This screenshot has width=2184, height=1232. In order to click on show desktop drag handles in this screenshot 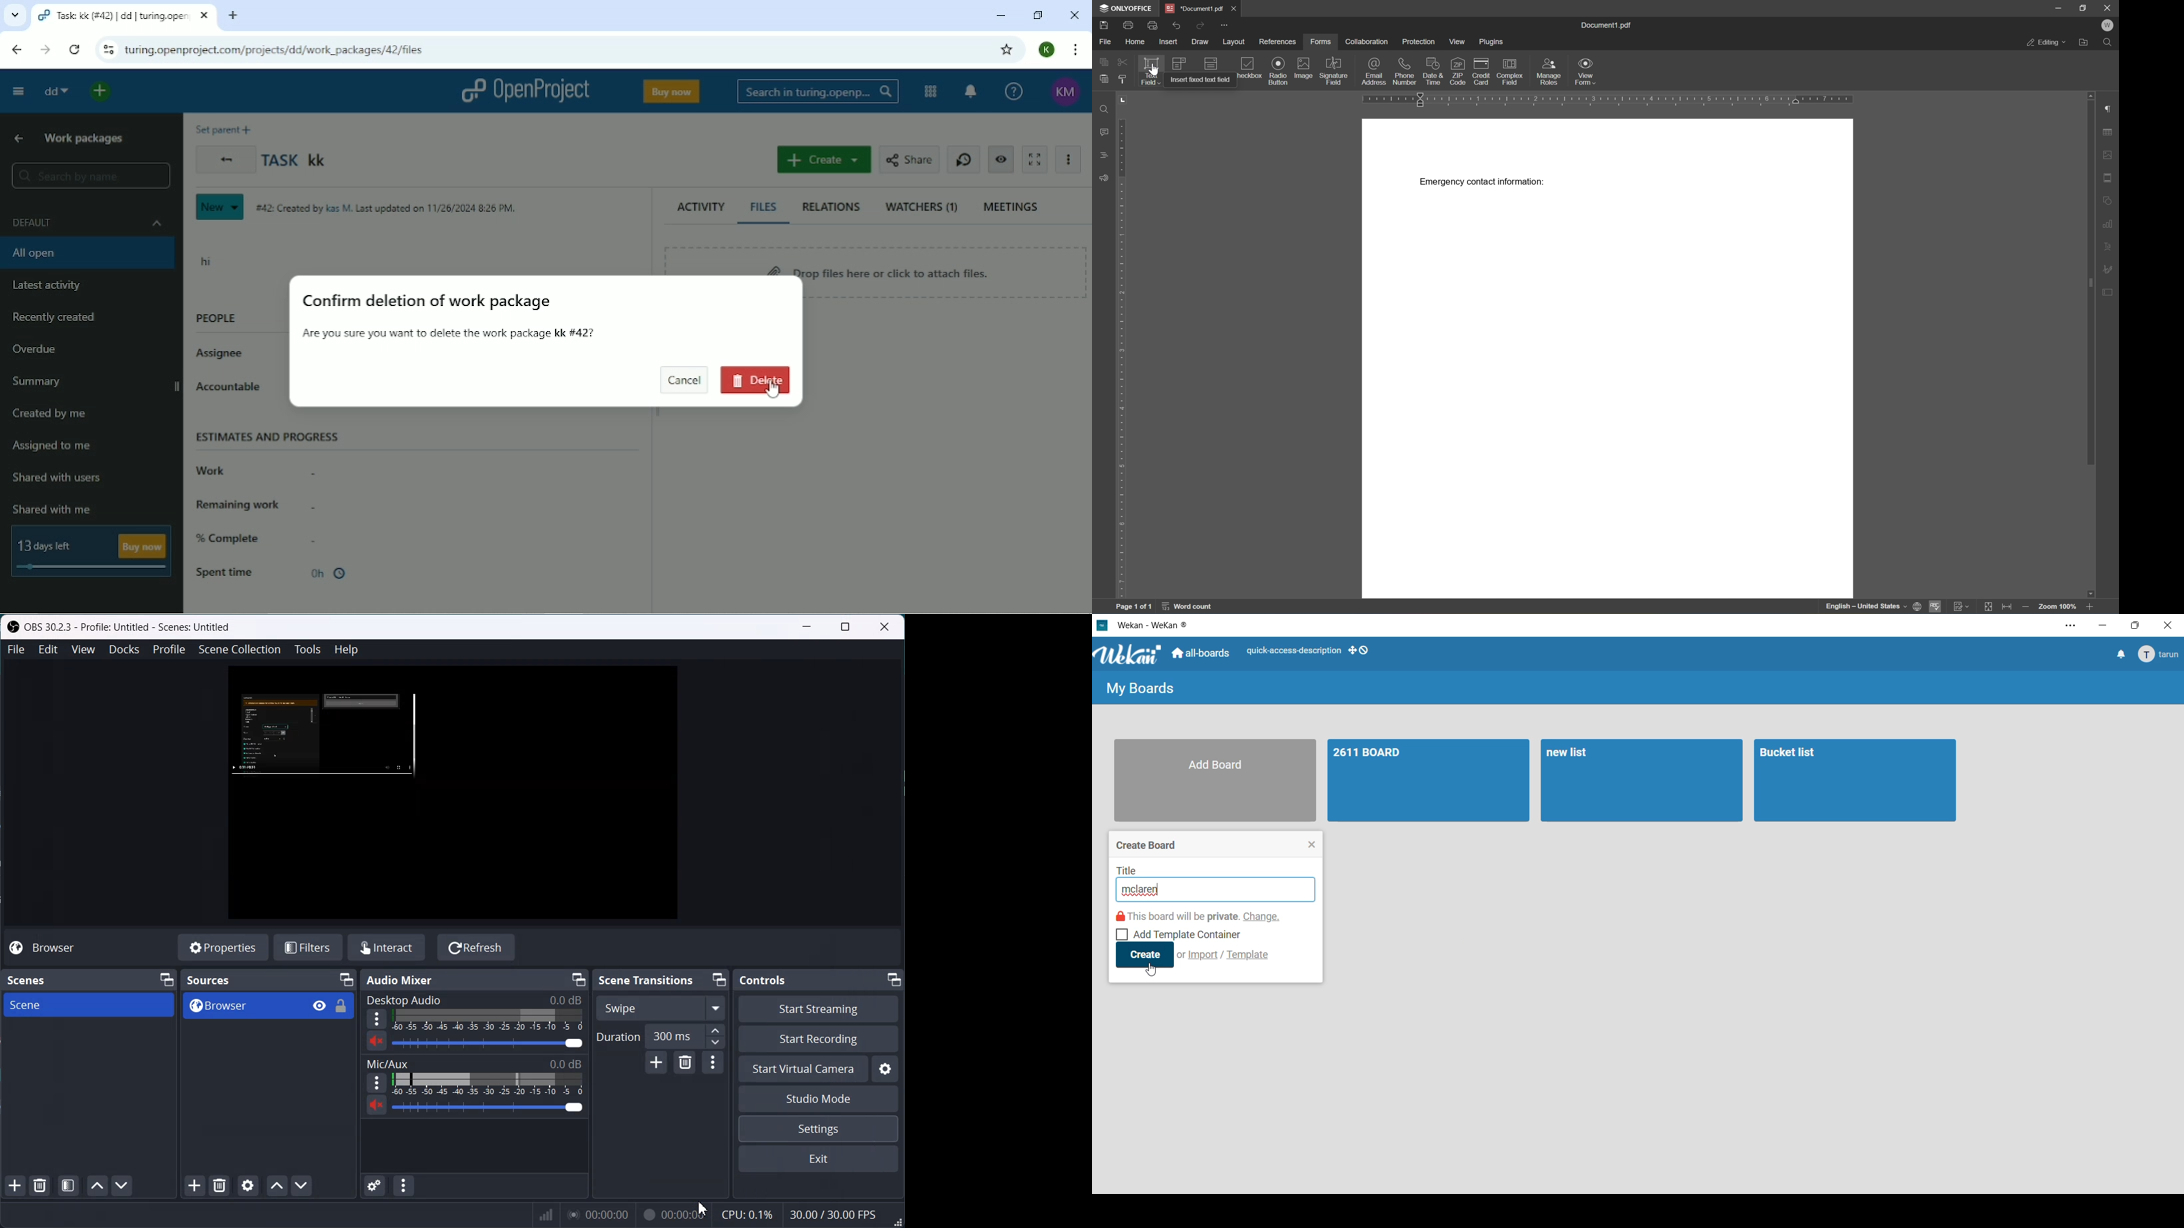, I will do `click(1358, 652)`.